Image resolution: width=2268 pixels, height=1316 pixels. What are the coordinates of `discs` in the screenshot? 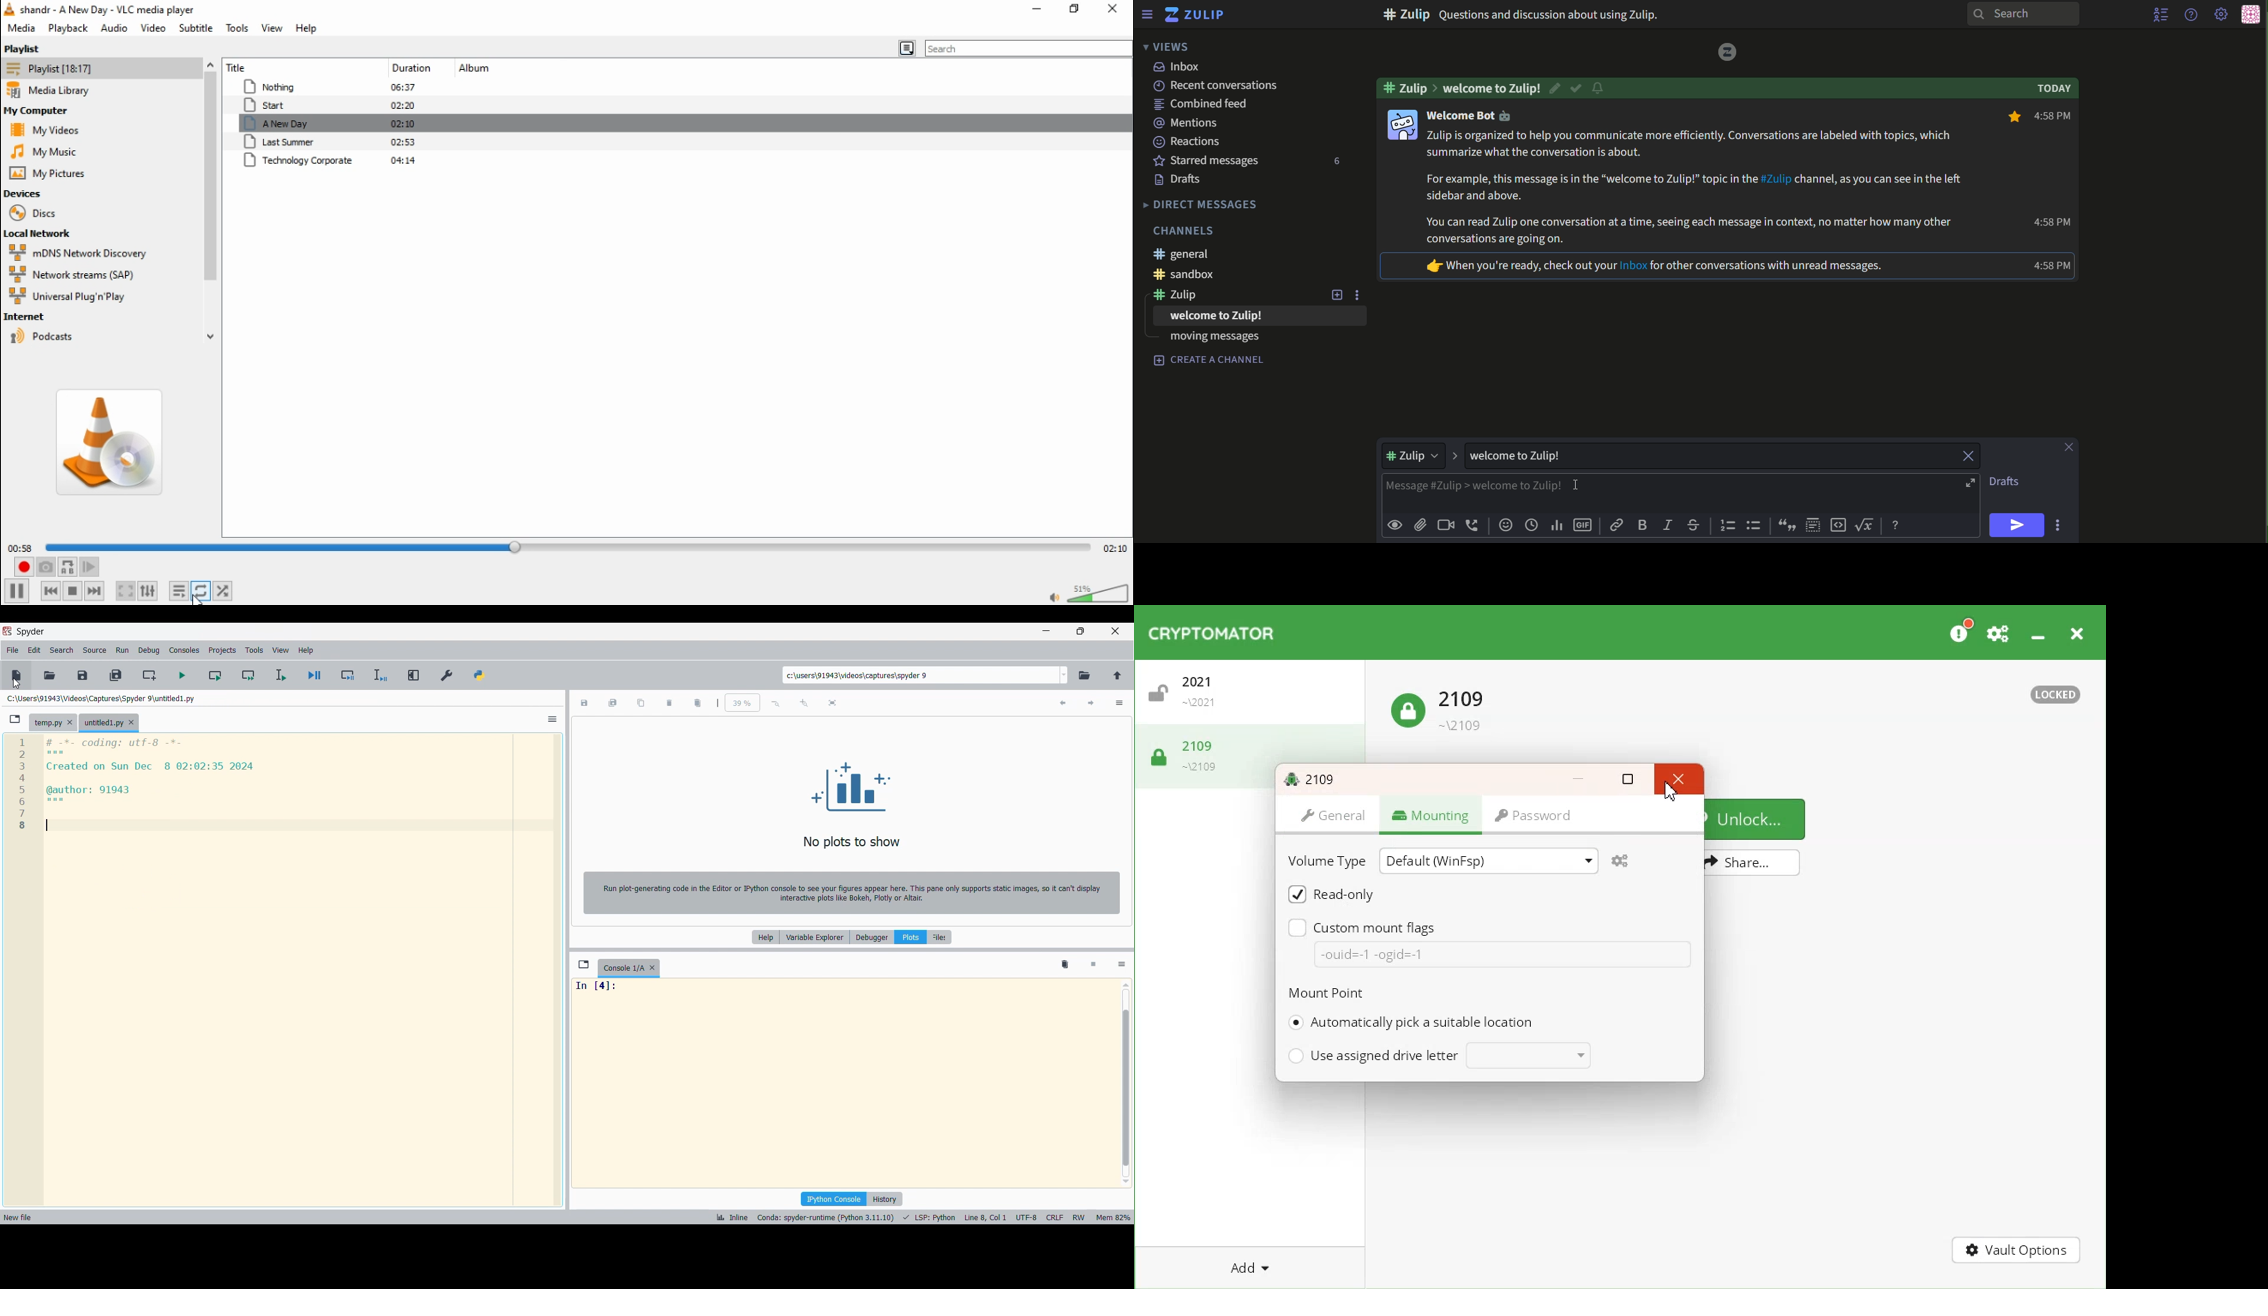 It's located at (34, 214).